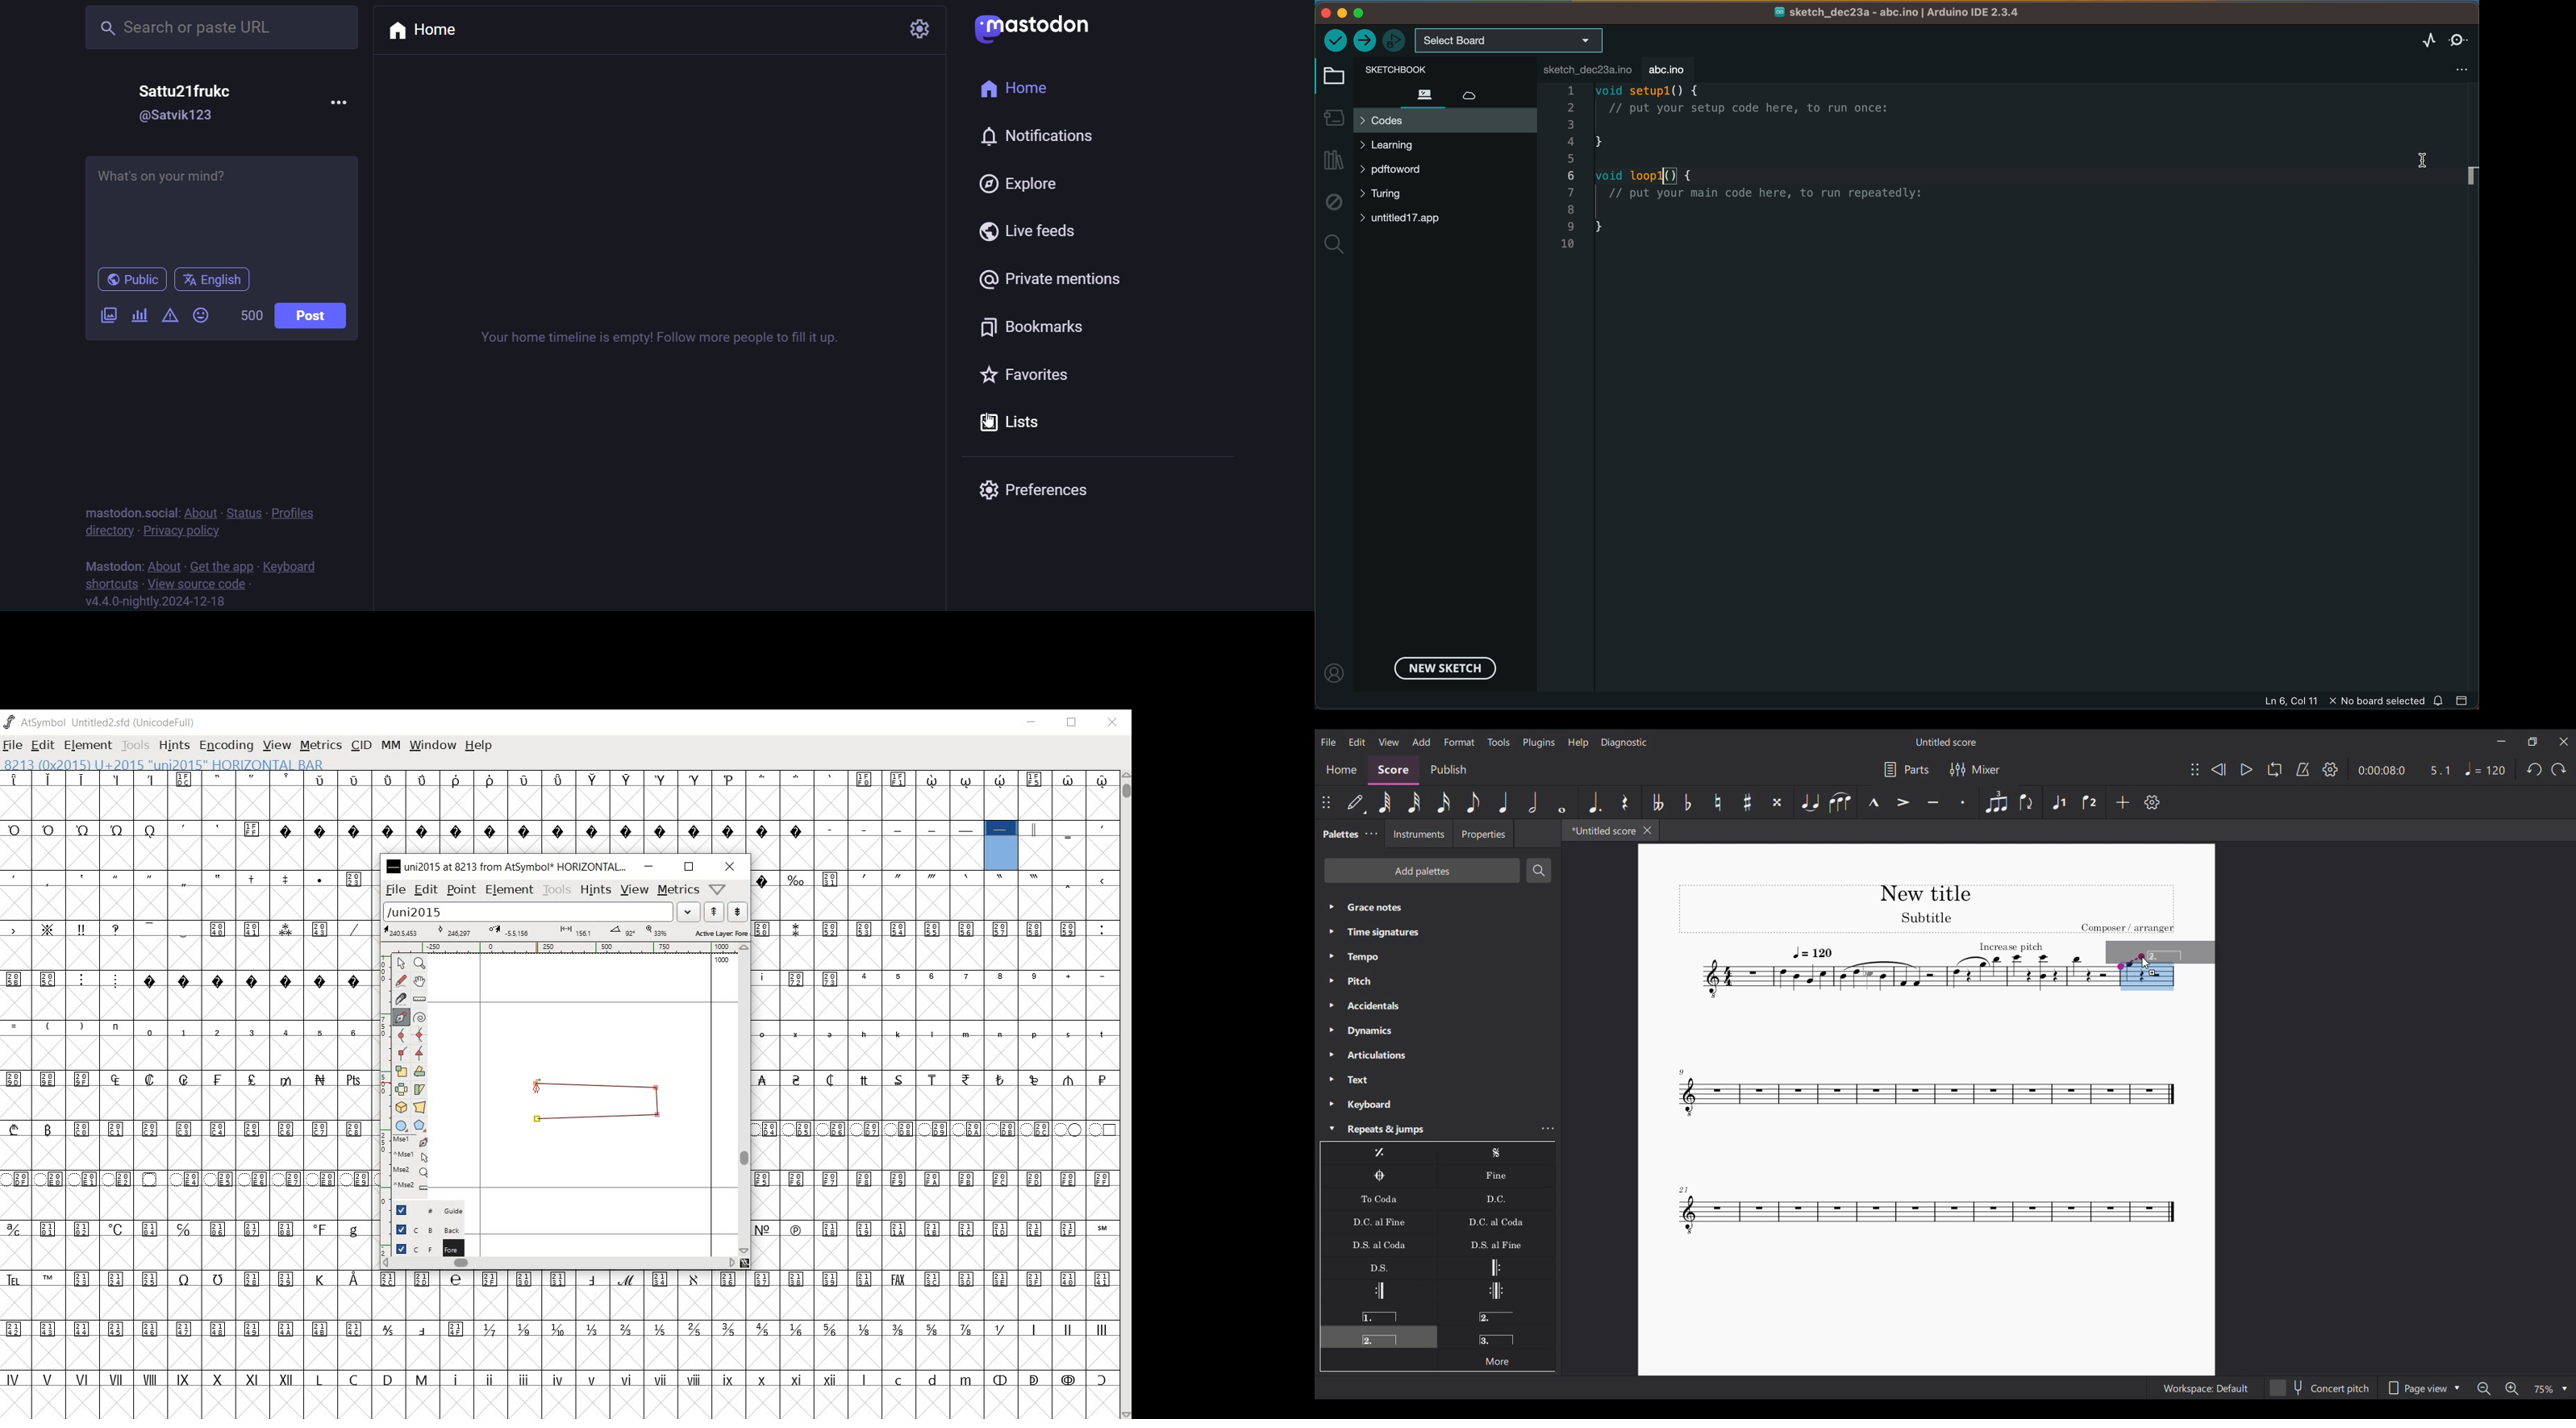 This screenshot has height=1428, width=2576. I want to click on preferences, so click(1046, 490).